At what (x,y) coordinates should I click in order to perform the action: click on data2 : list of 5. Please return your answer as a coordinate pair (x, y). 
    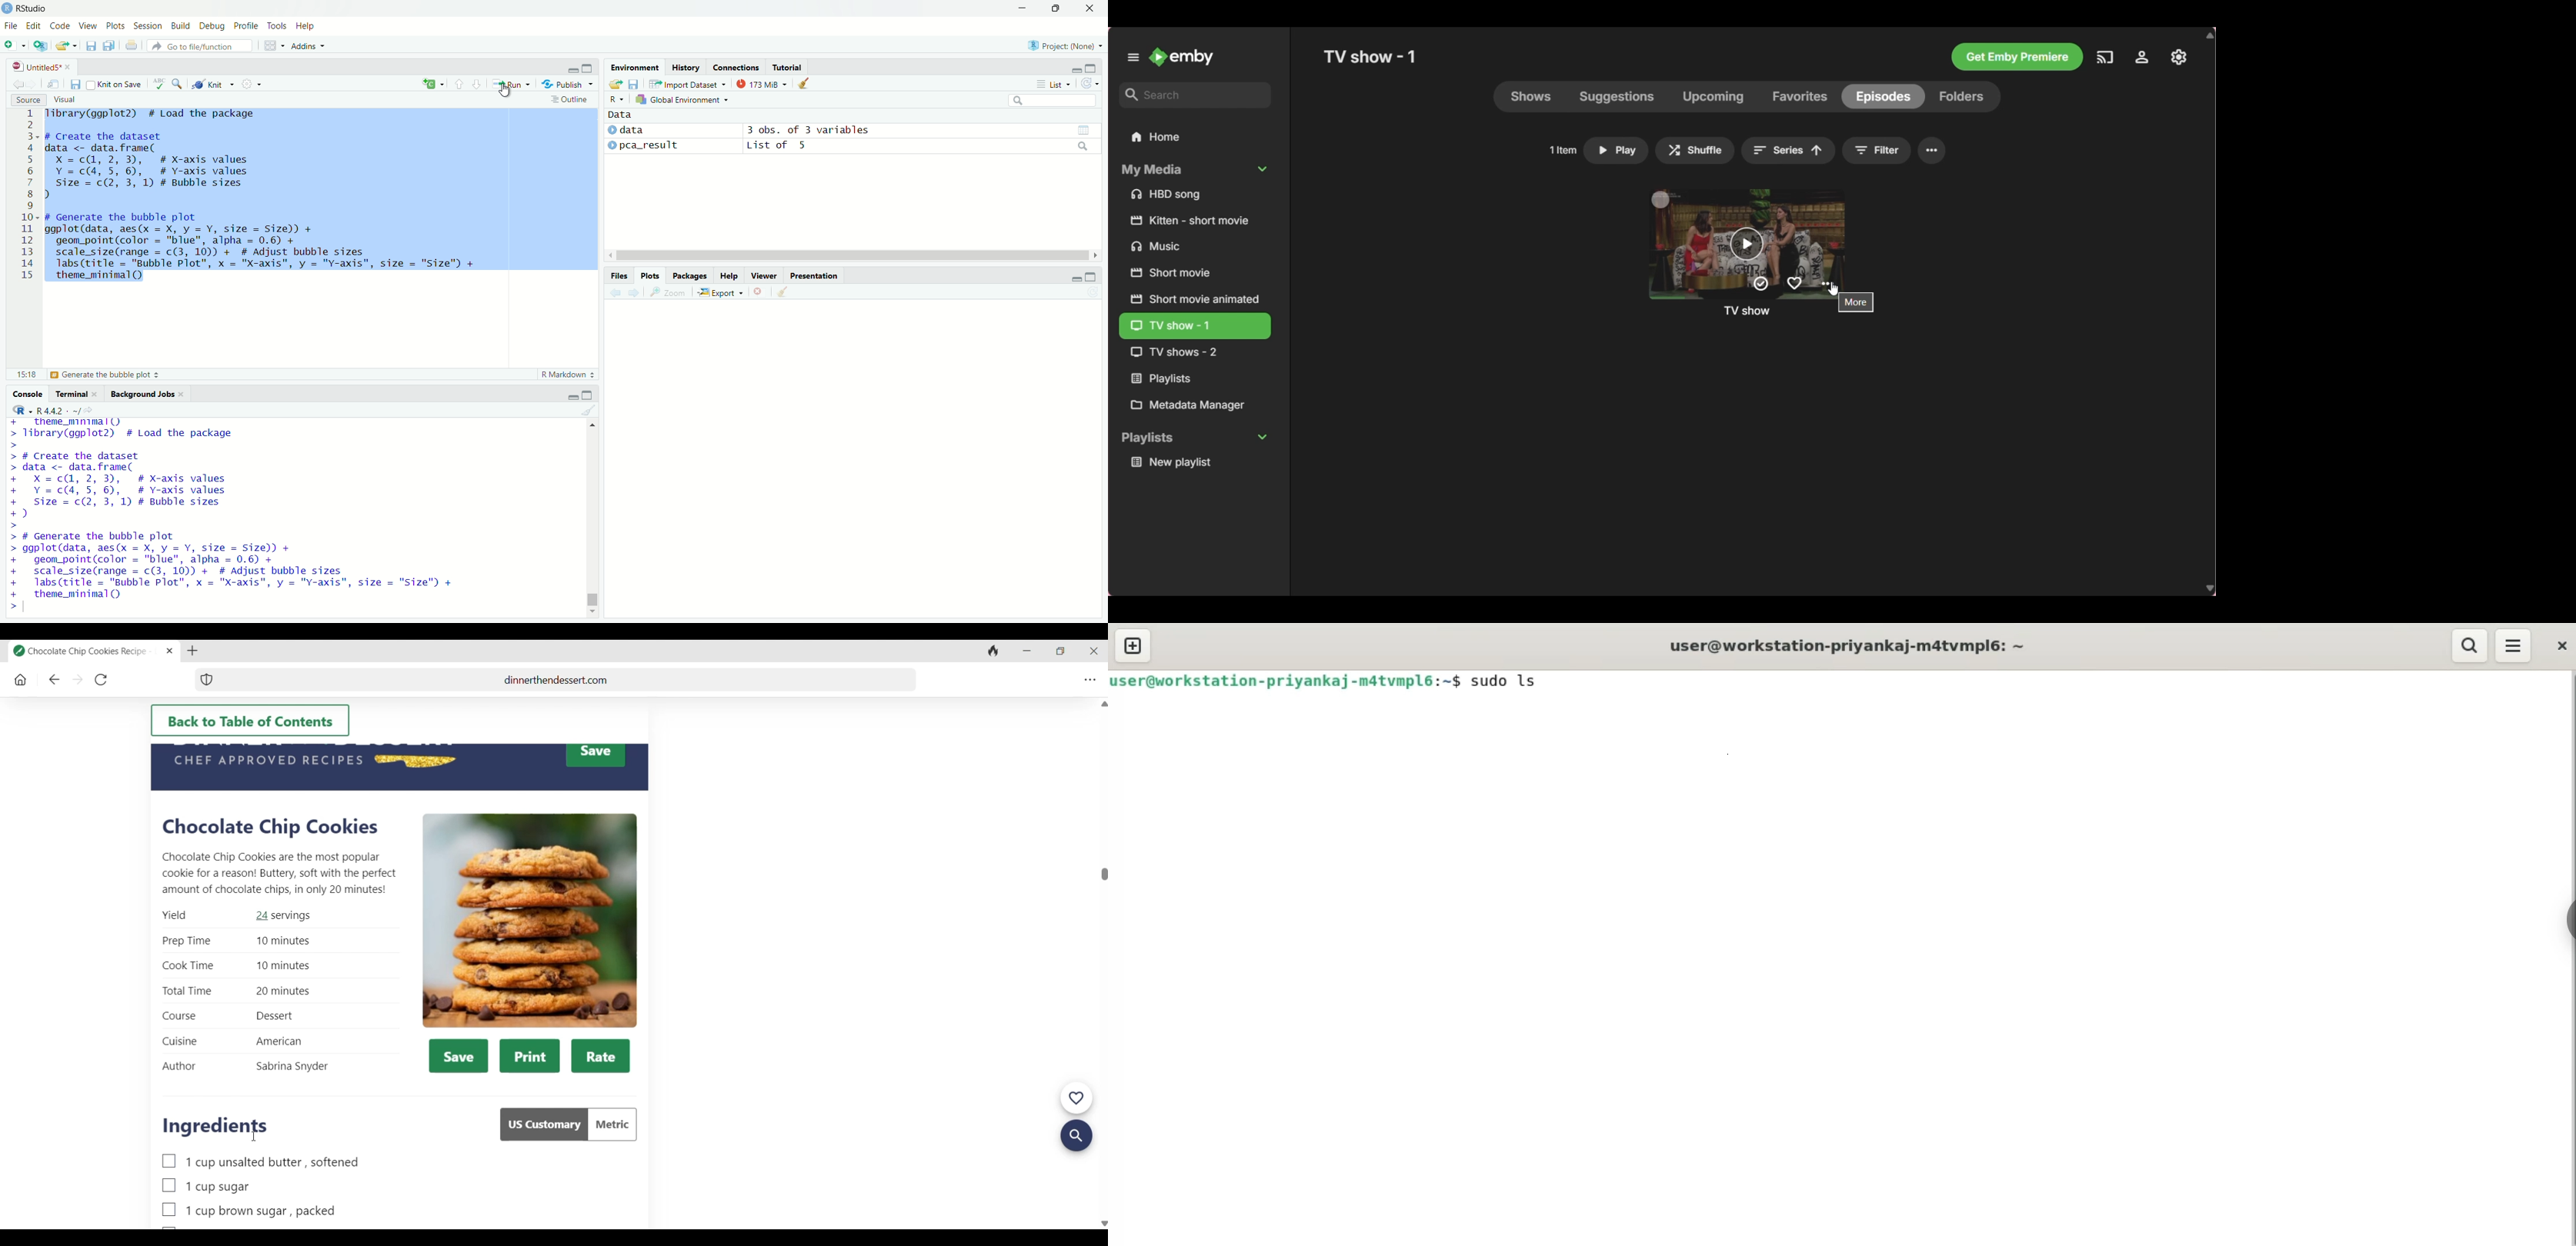
    Looking at the image, I should click on (921, 147).